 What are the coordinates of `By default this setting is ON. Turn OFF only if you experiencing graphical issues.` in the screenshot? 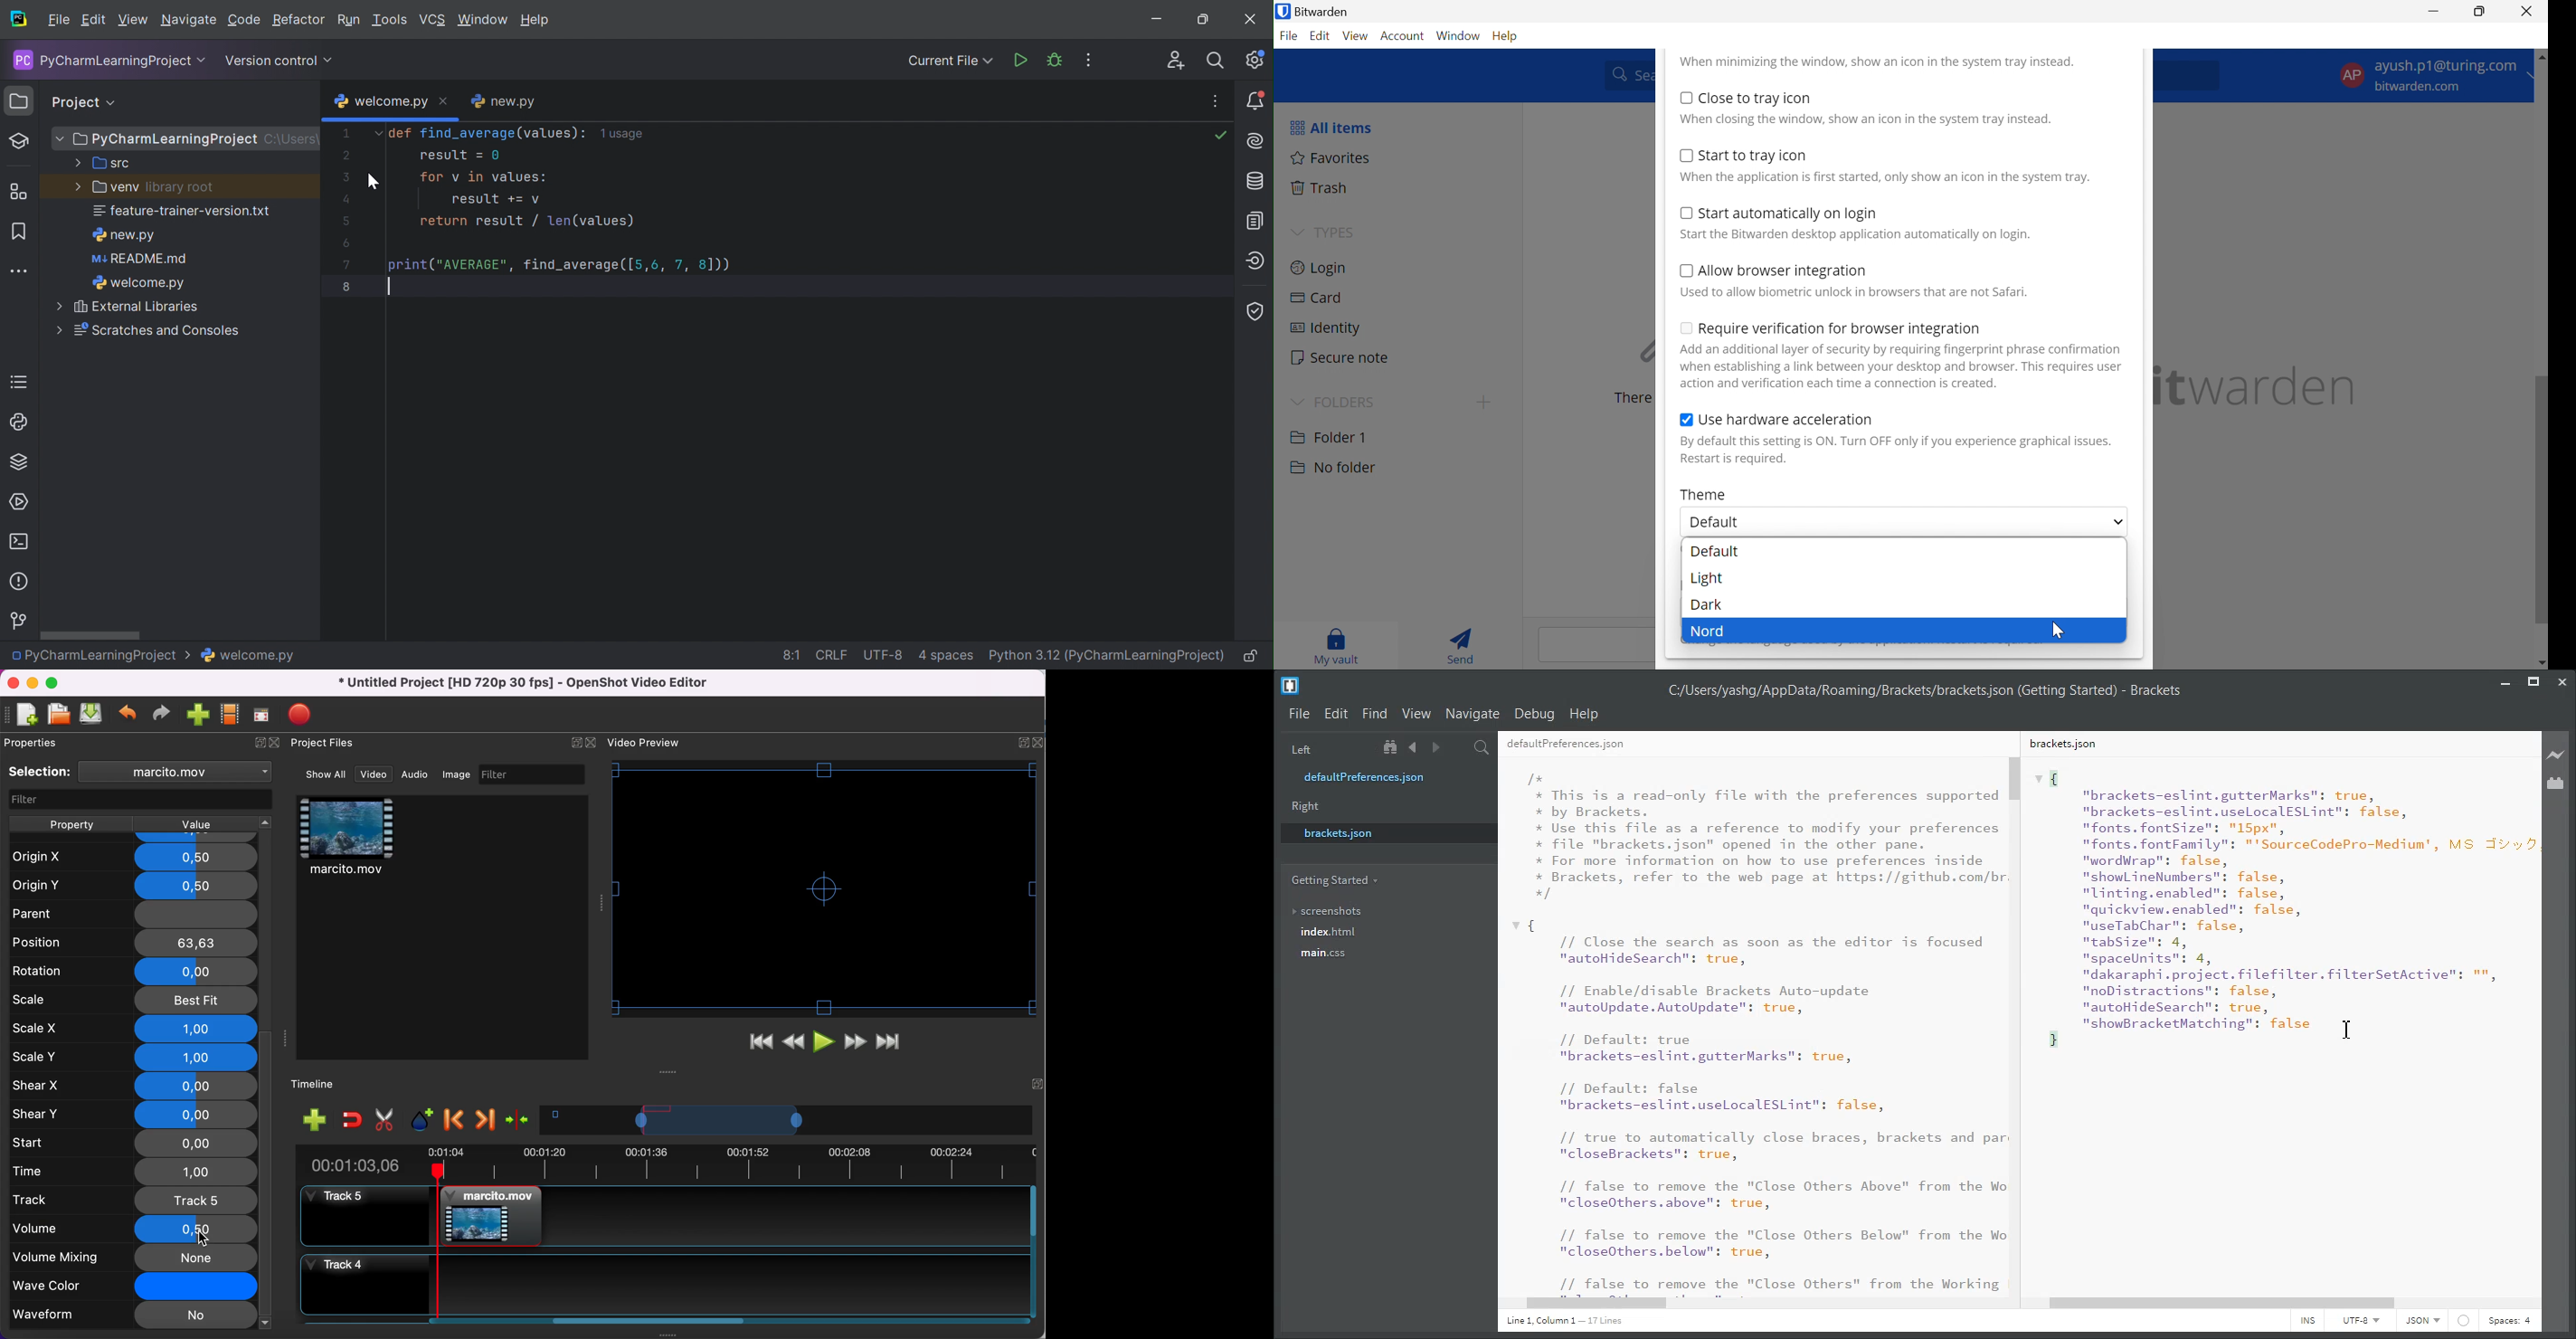 It's located at (1896, 441).